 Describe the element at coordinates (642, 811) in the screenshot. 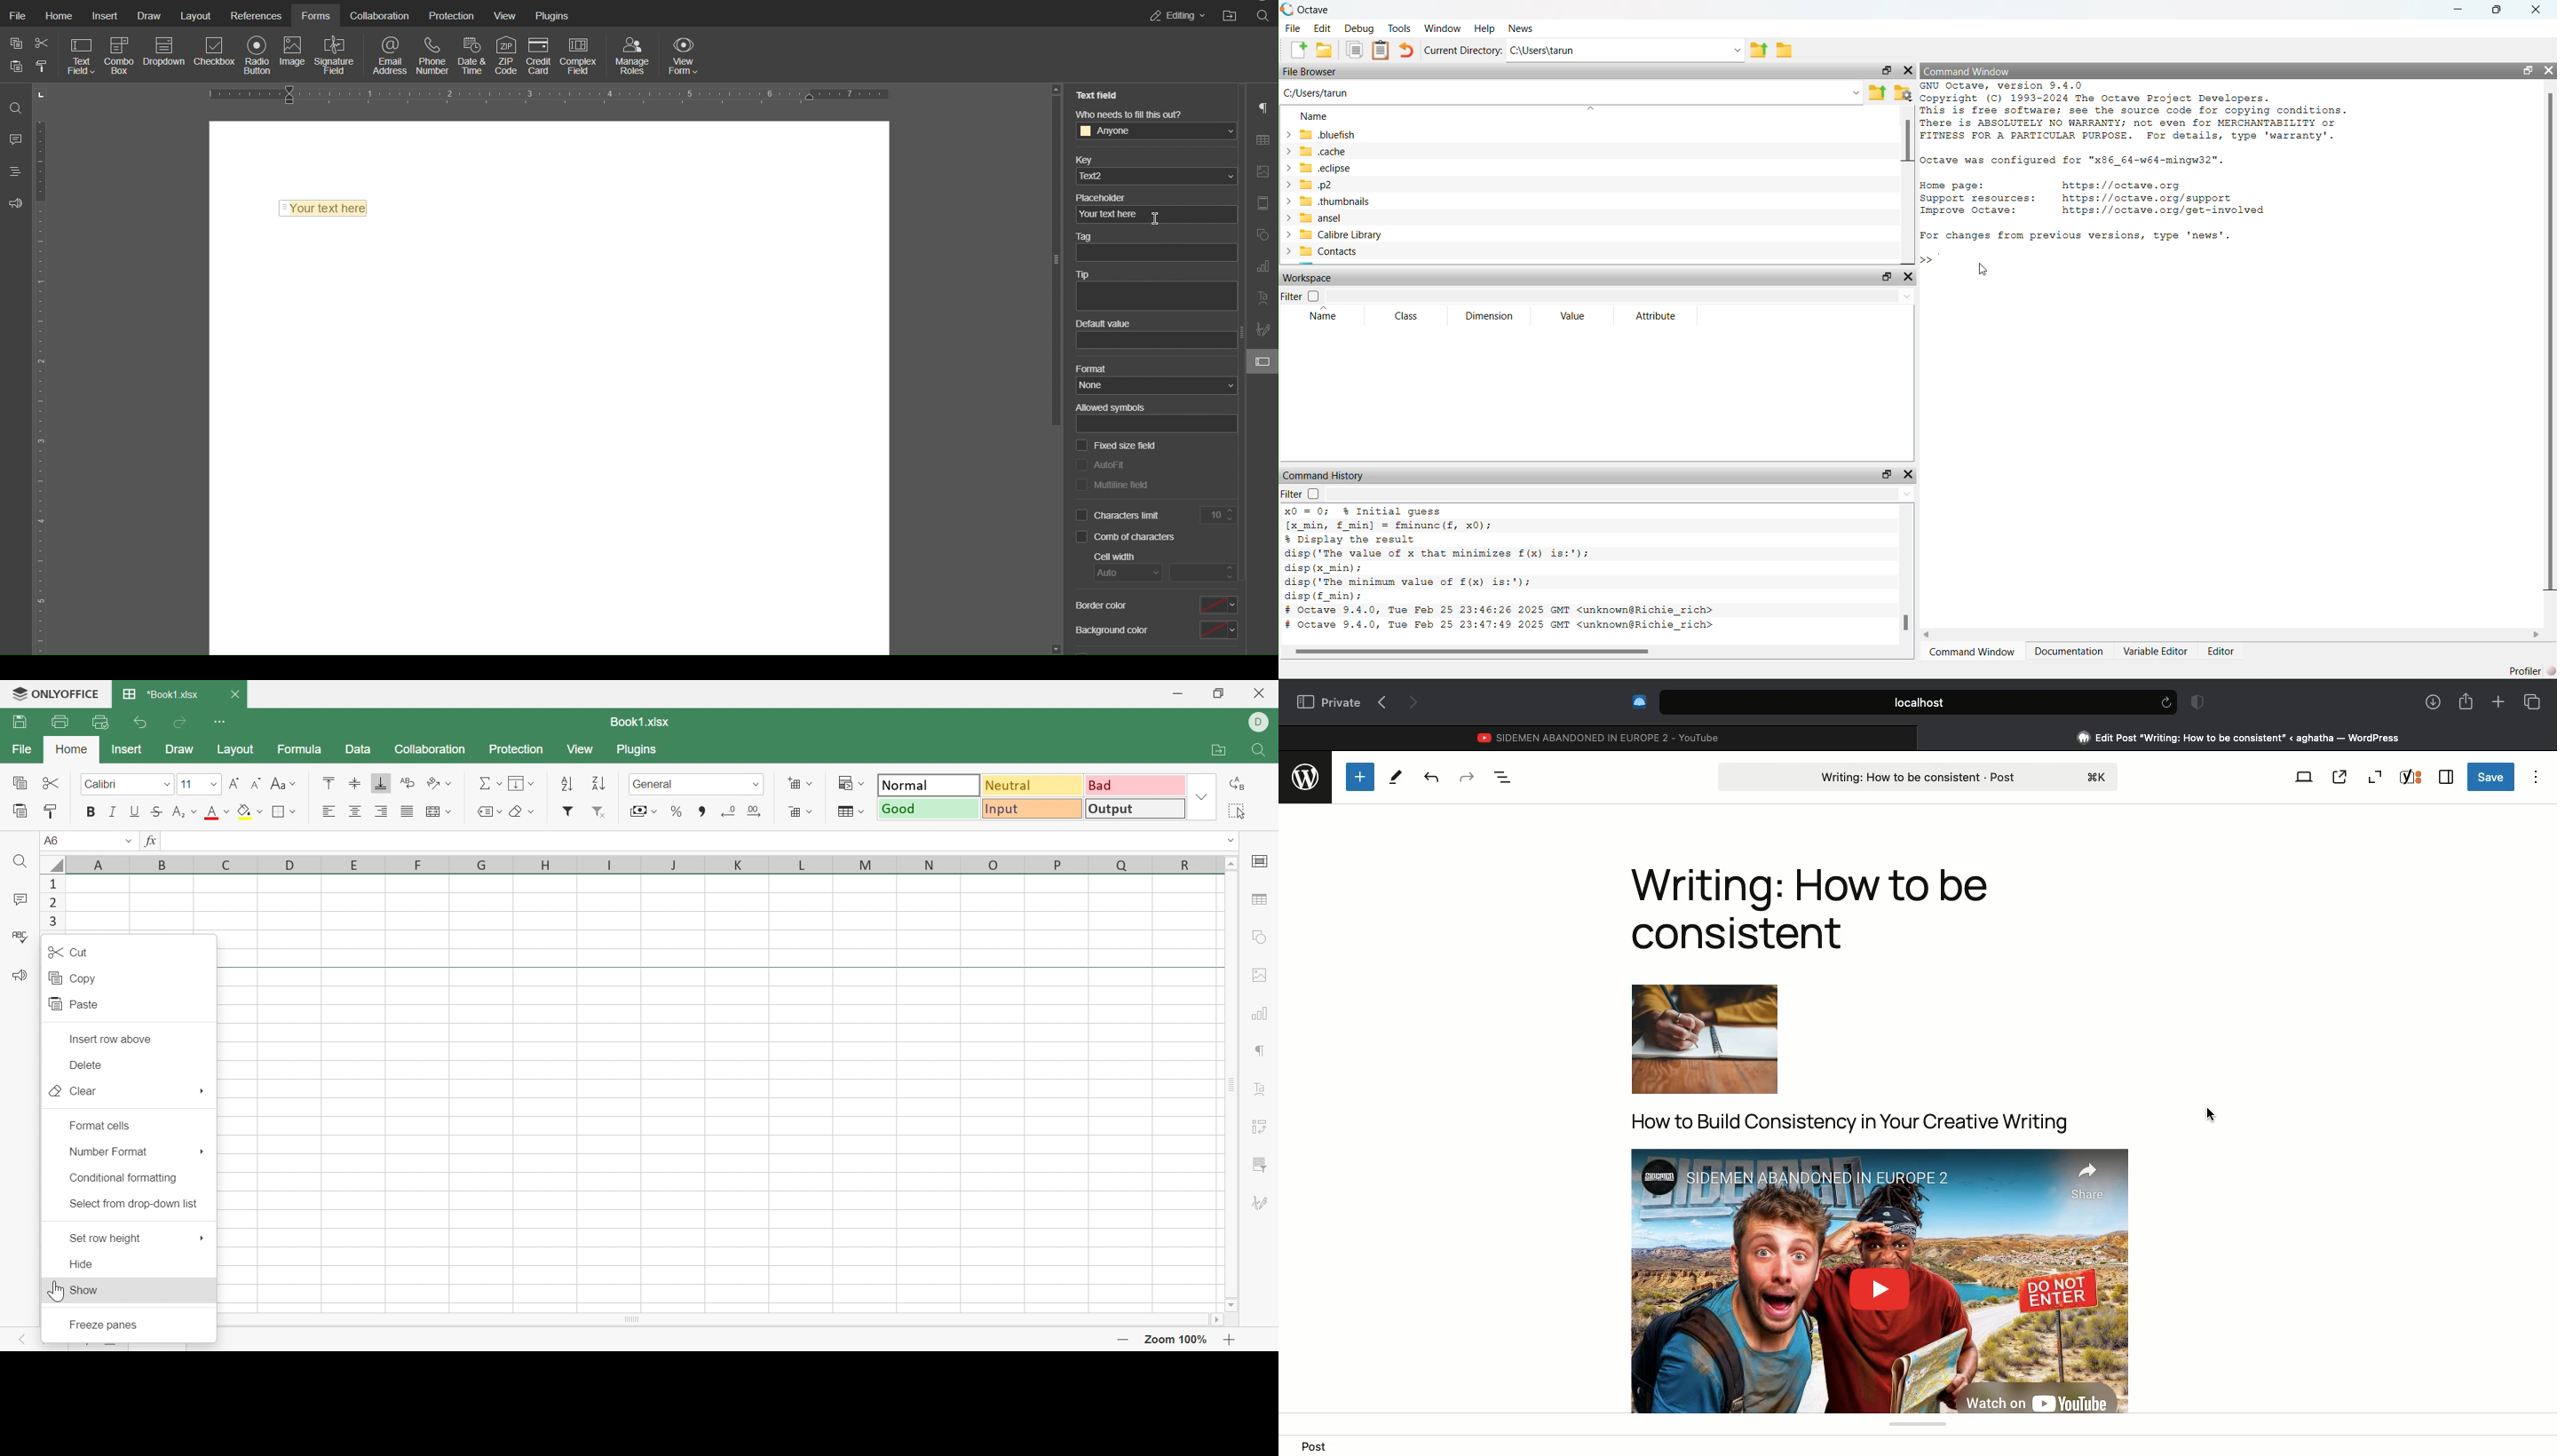

I see `Accounting style` at that location.